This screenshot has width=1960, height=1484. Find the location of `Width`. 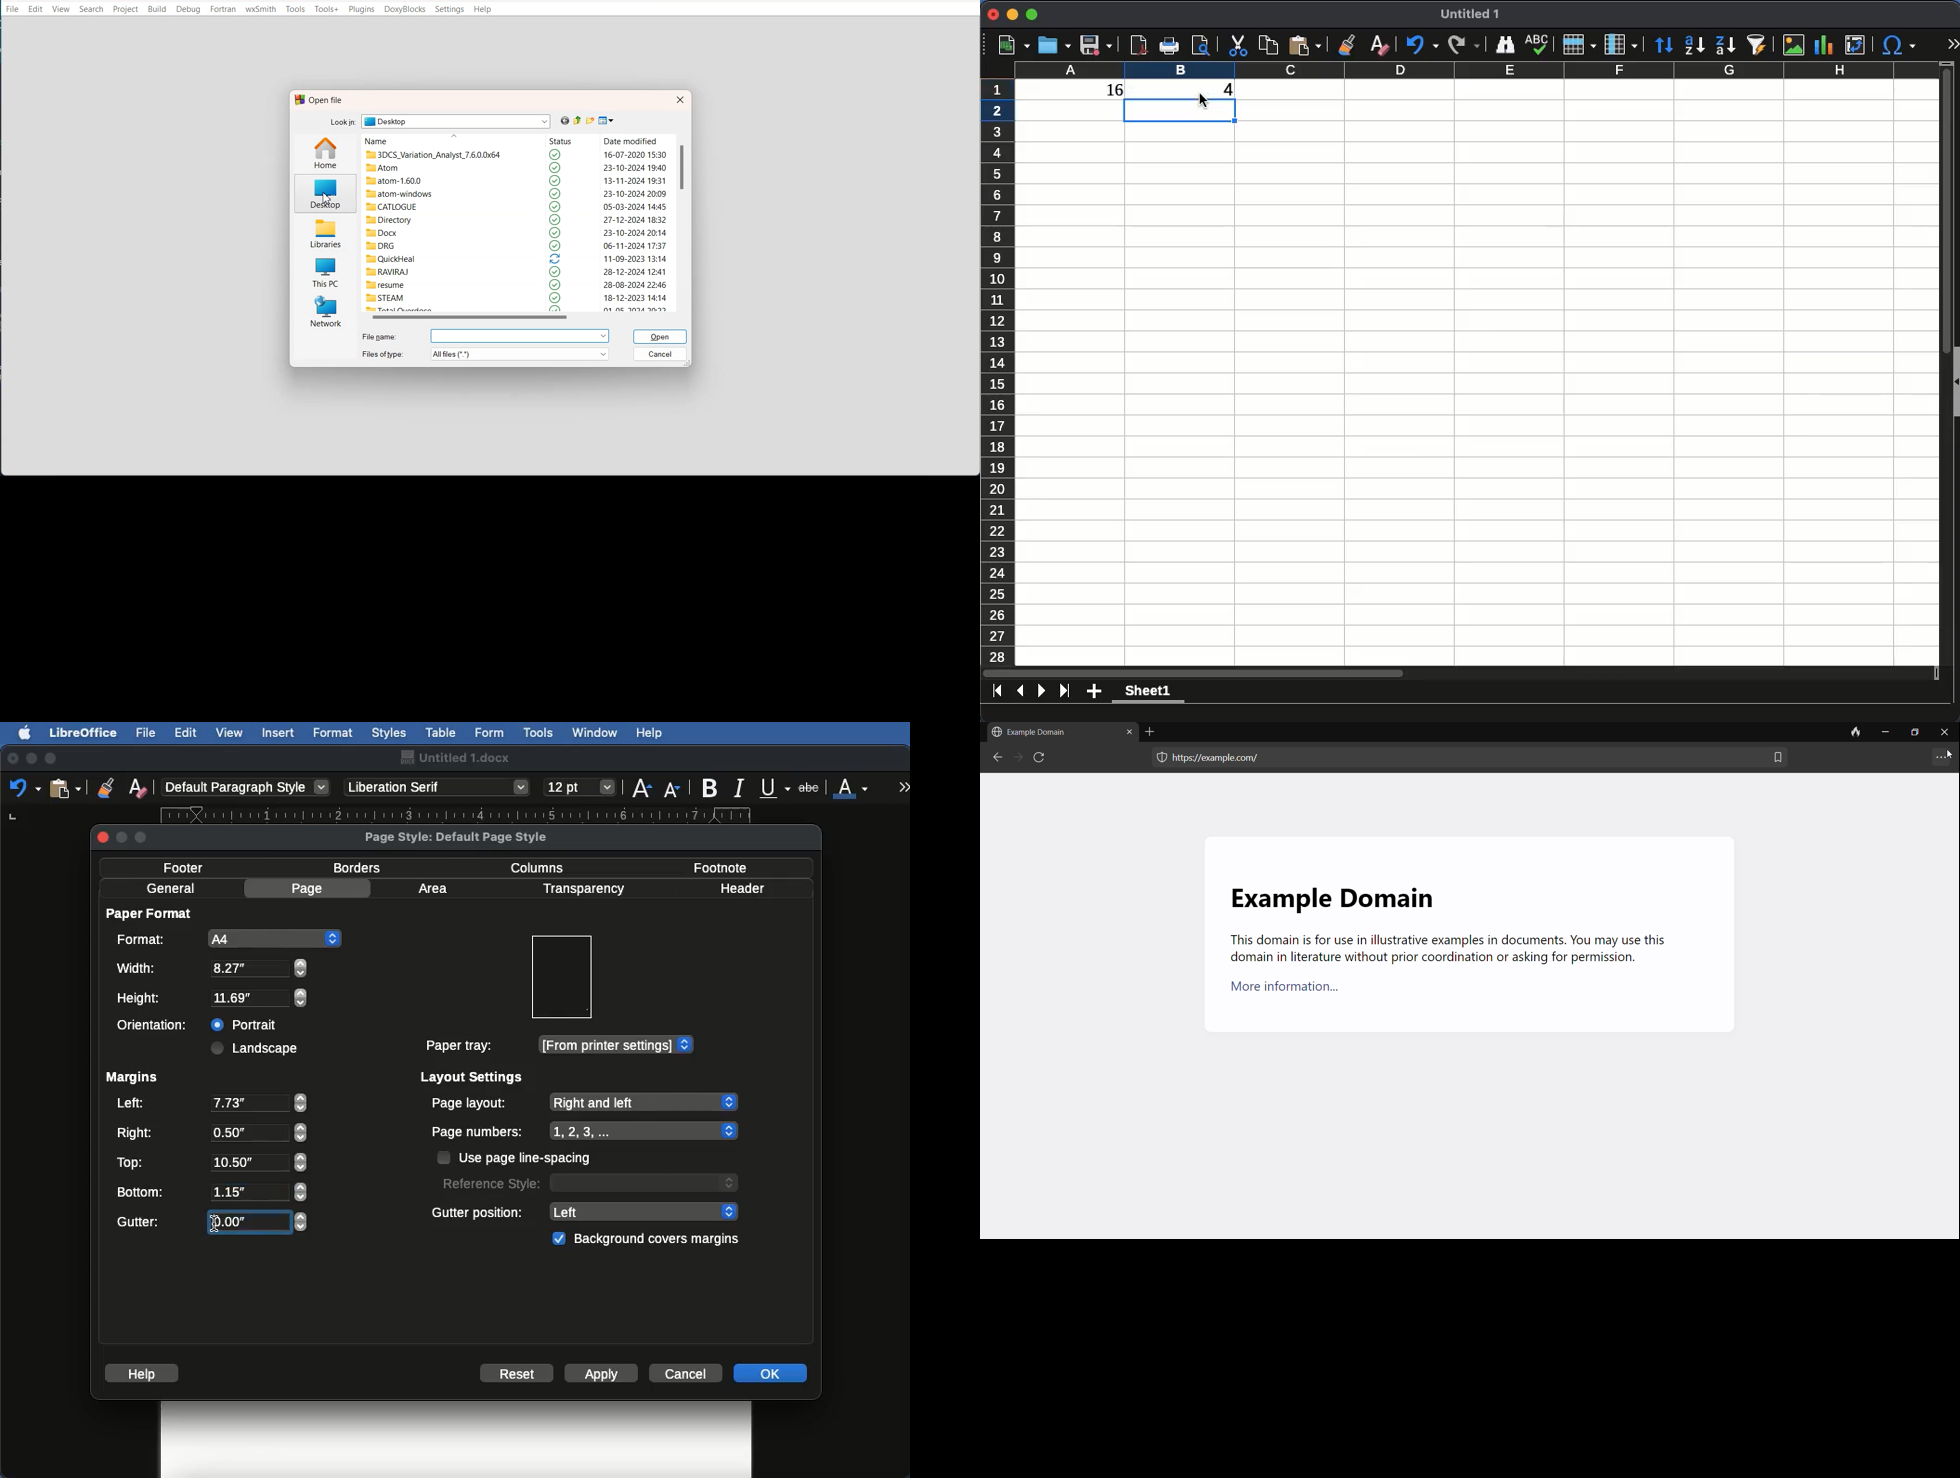

Width is located at coordinates (211, 968).